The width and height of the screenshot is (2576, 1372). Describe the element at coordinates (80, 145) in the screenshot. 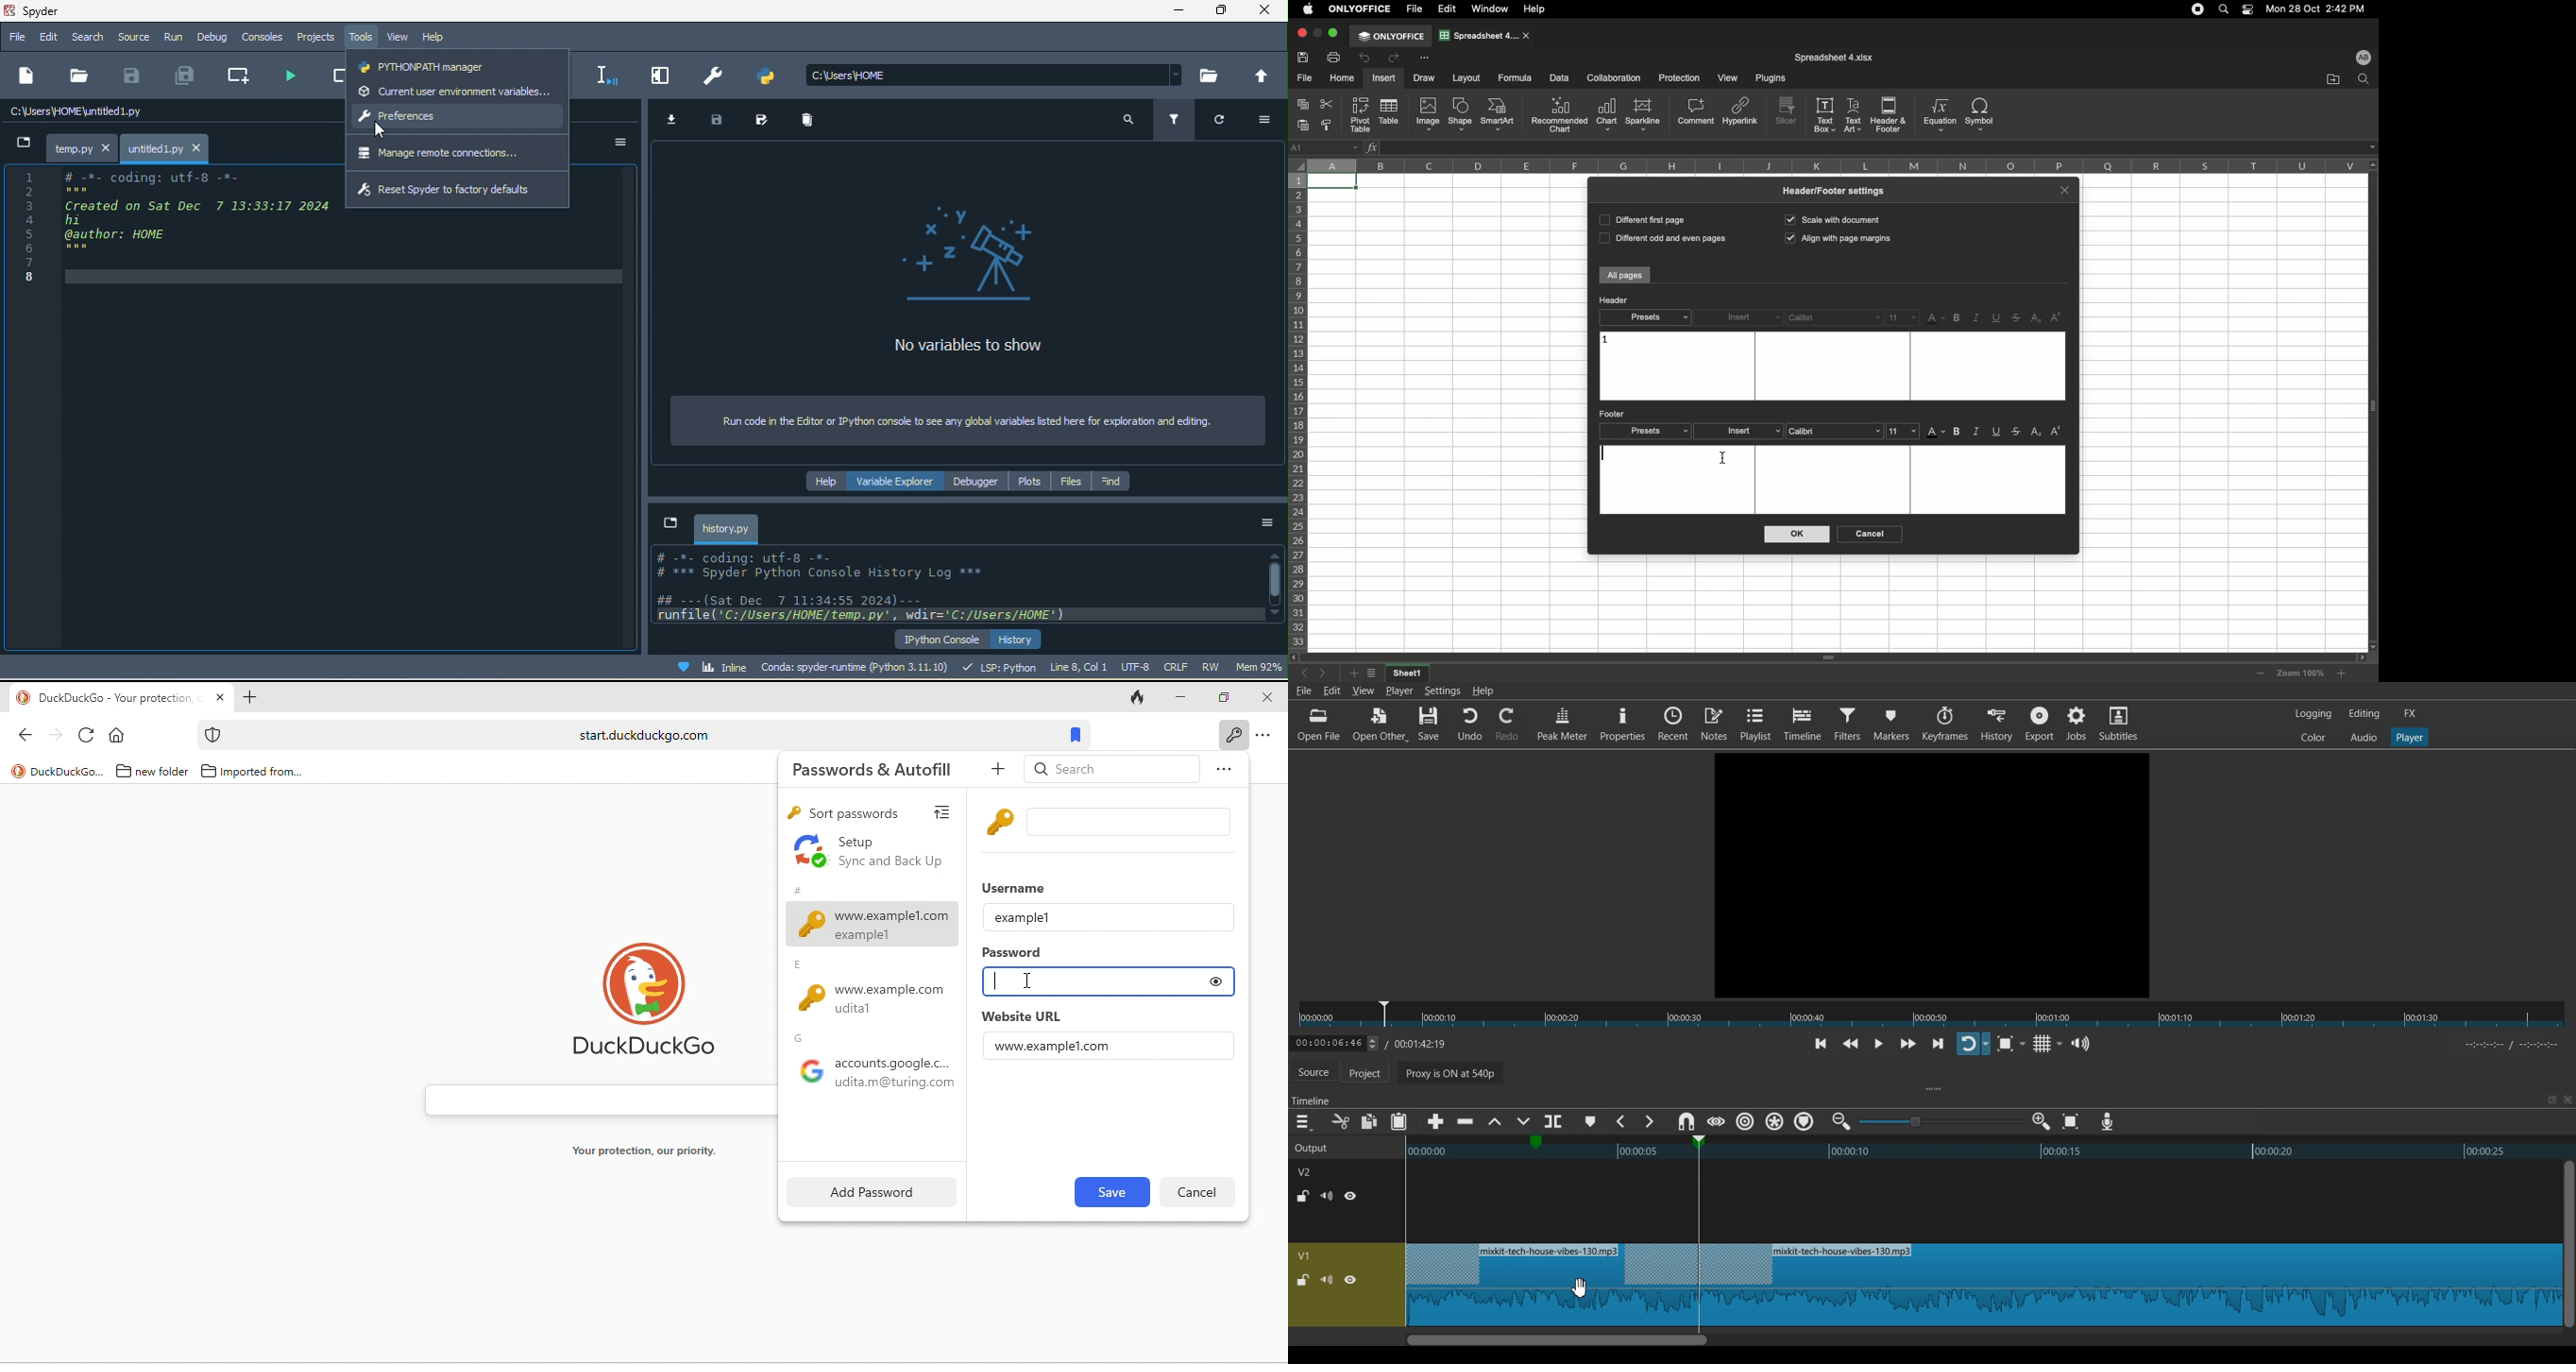

I see `temp.py tab` at that location.